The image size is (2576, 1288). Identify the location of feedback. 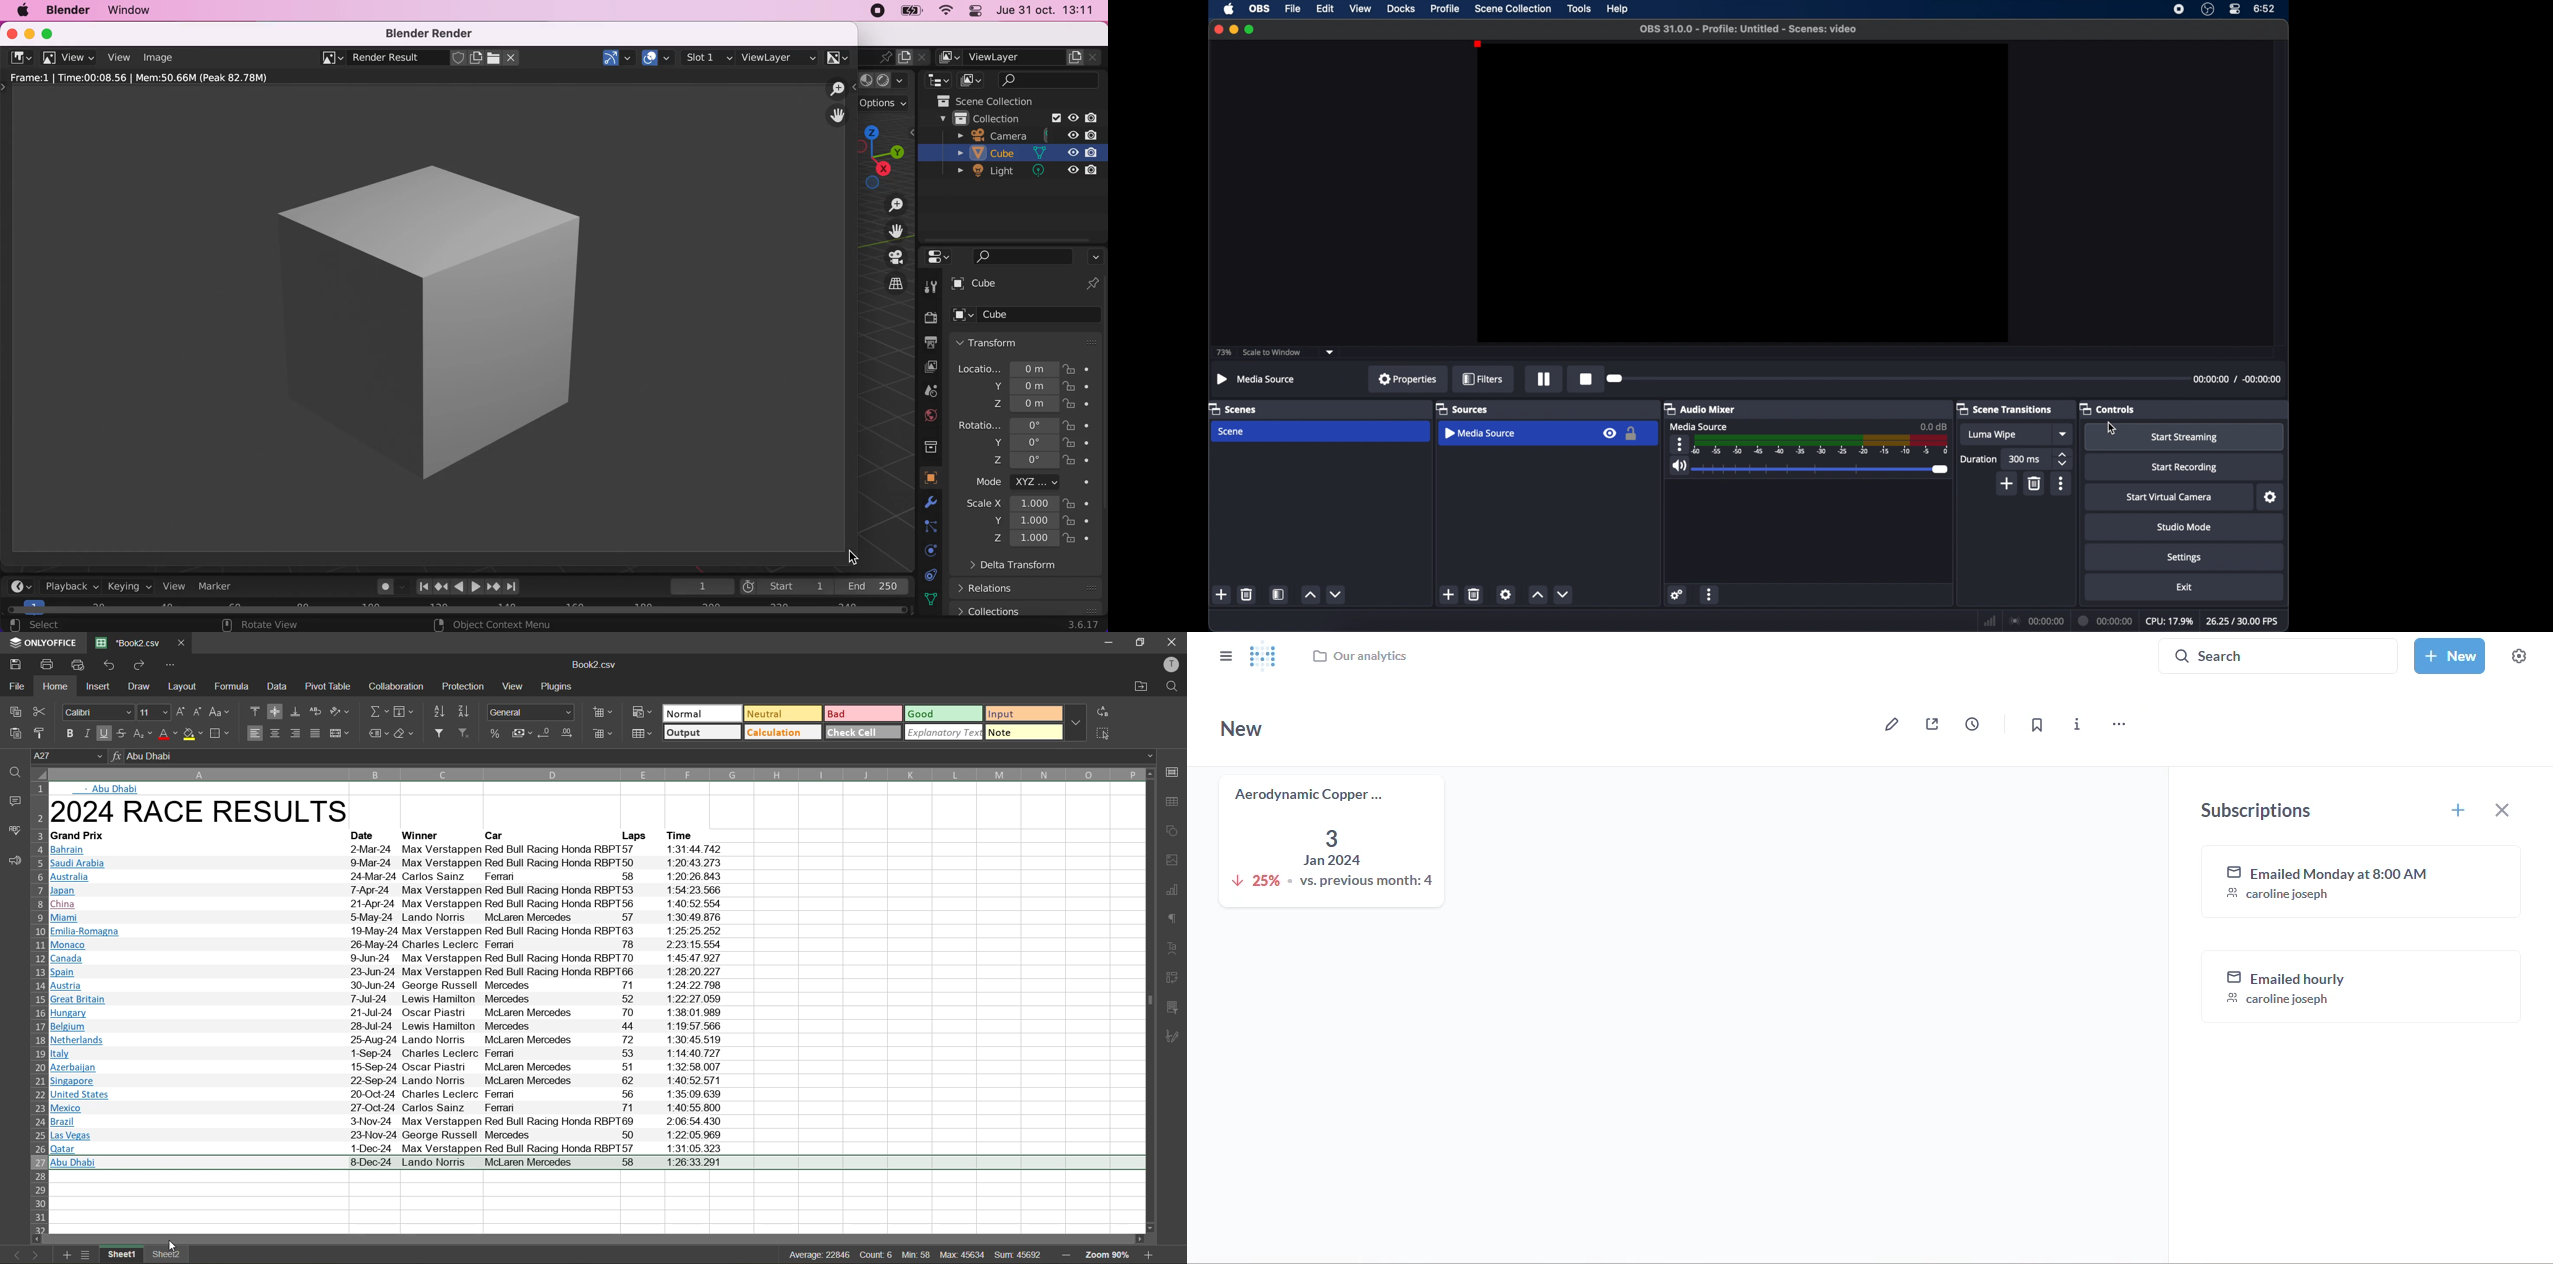
(12, 863).